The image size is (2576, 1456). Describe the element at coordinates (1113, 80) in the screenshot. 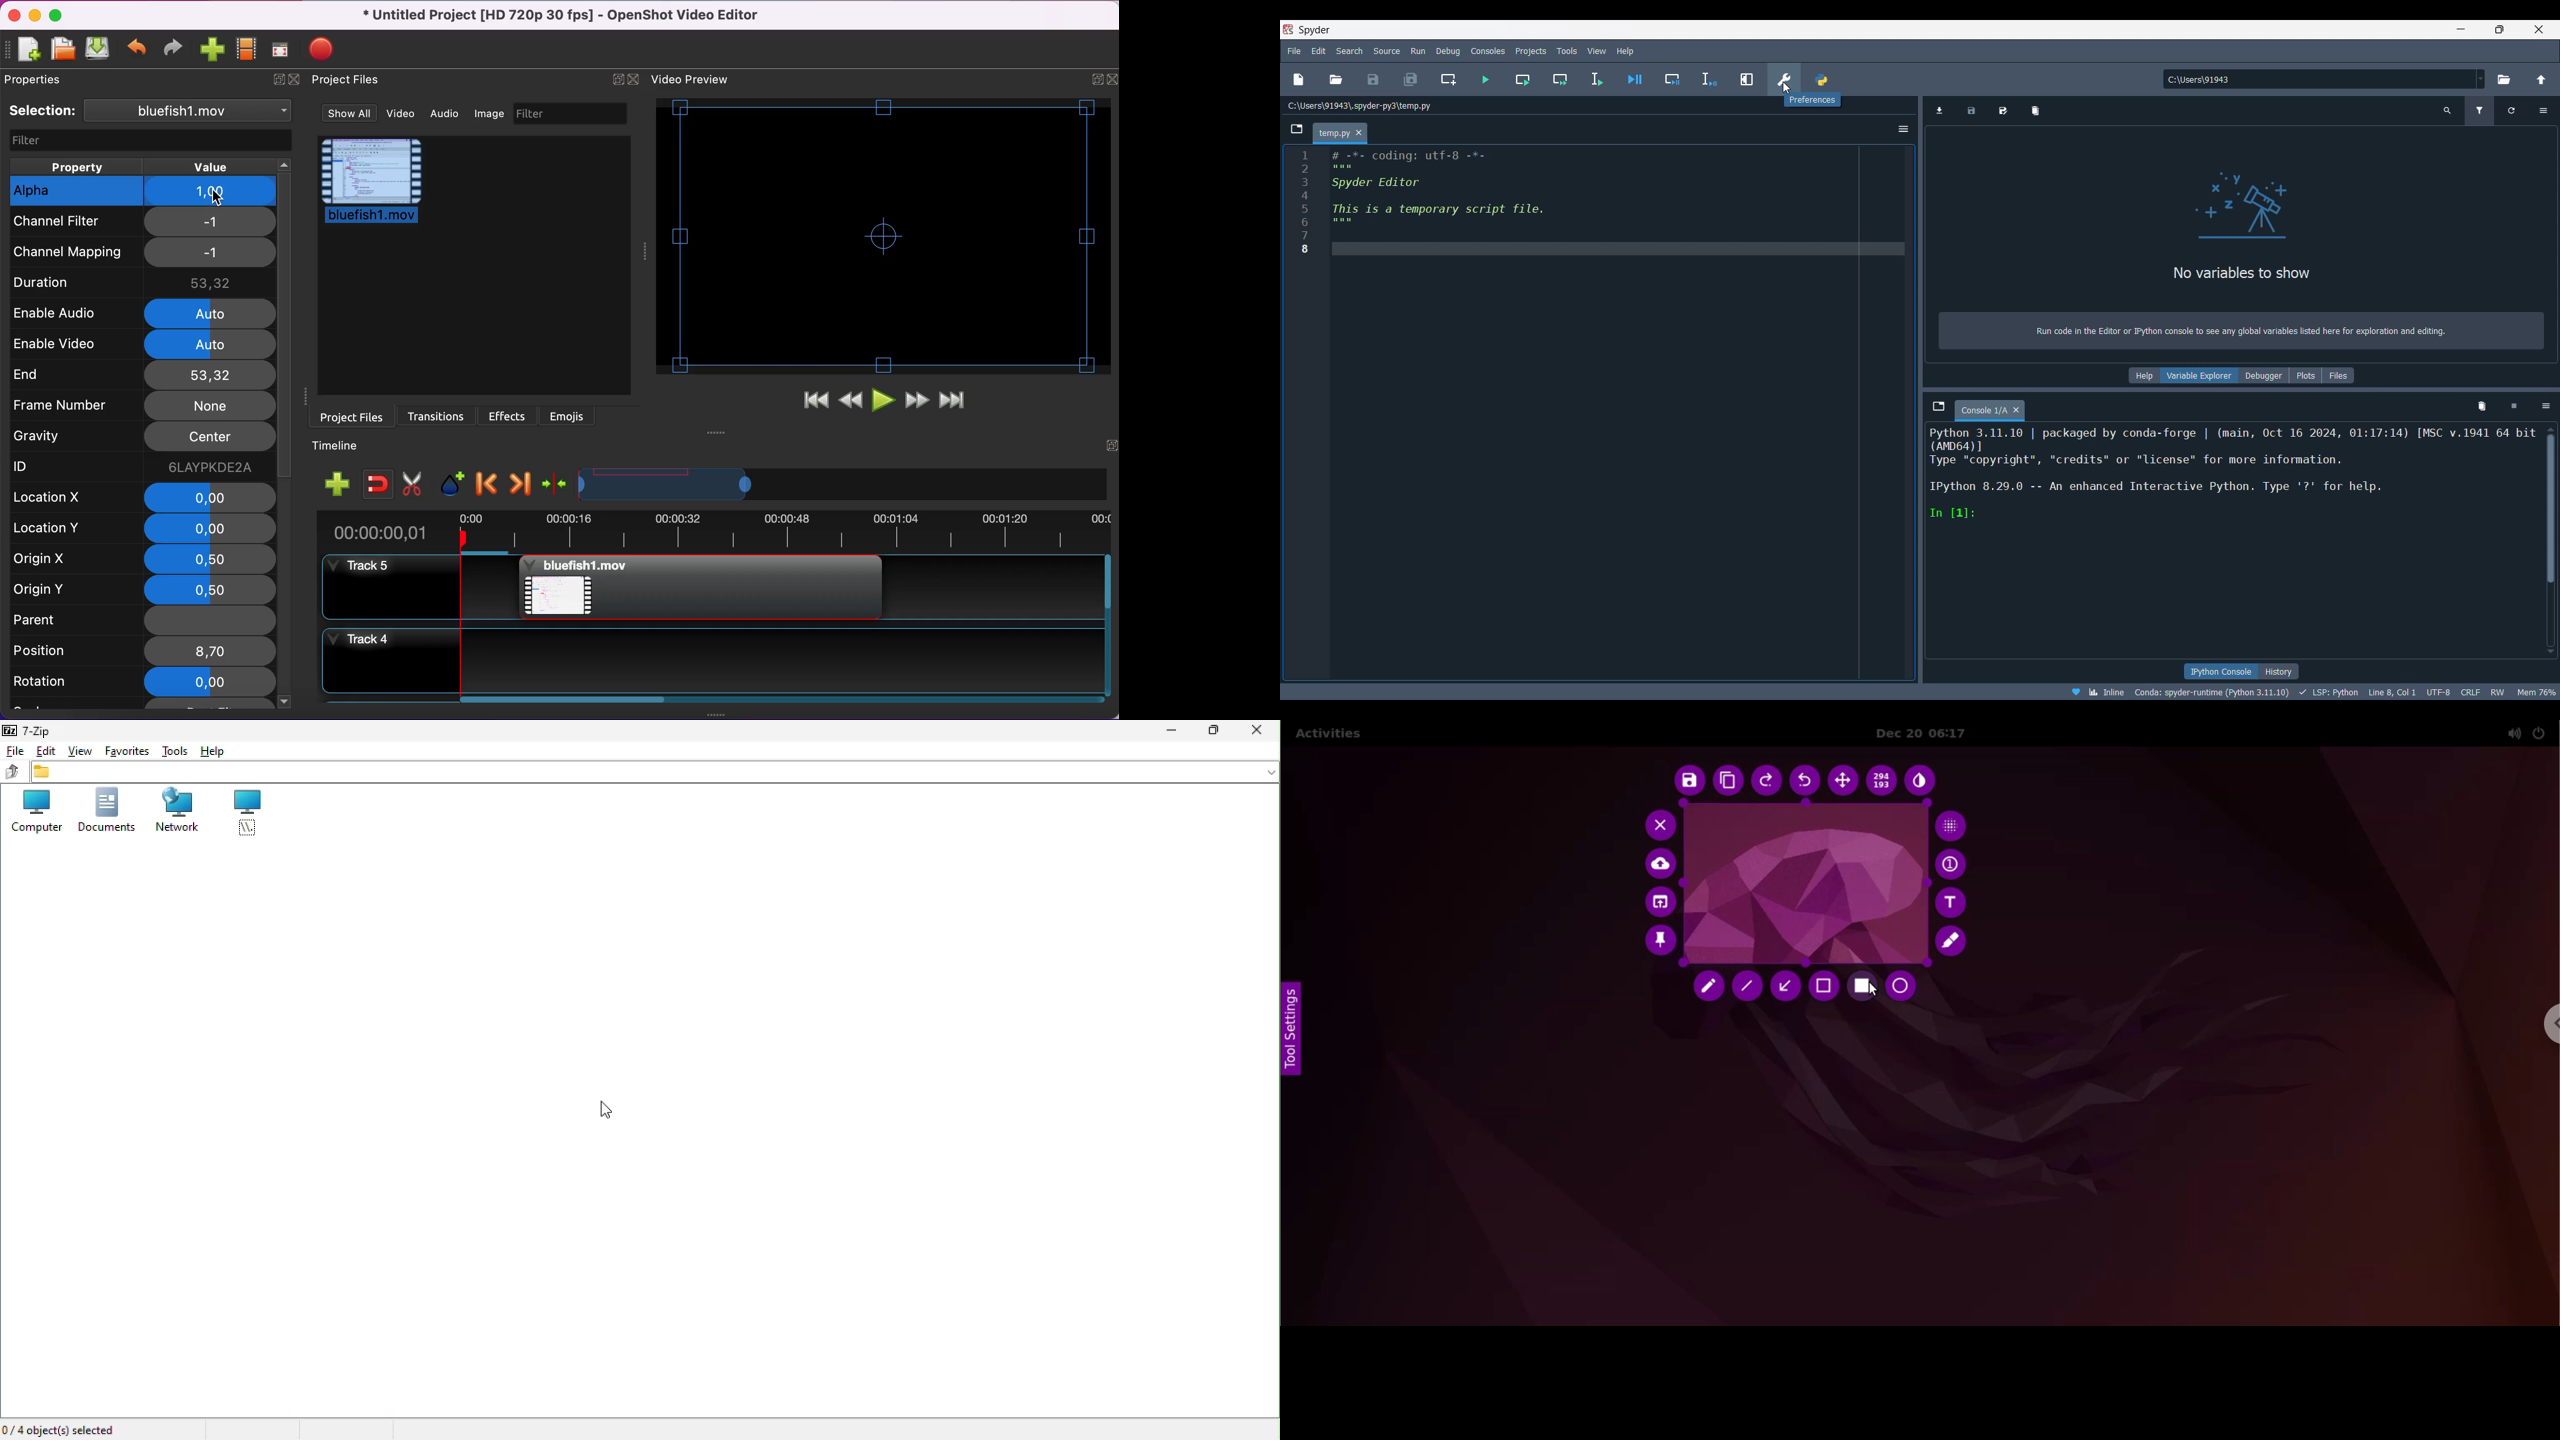

I see `close` at that location.